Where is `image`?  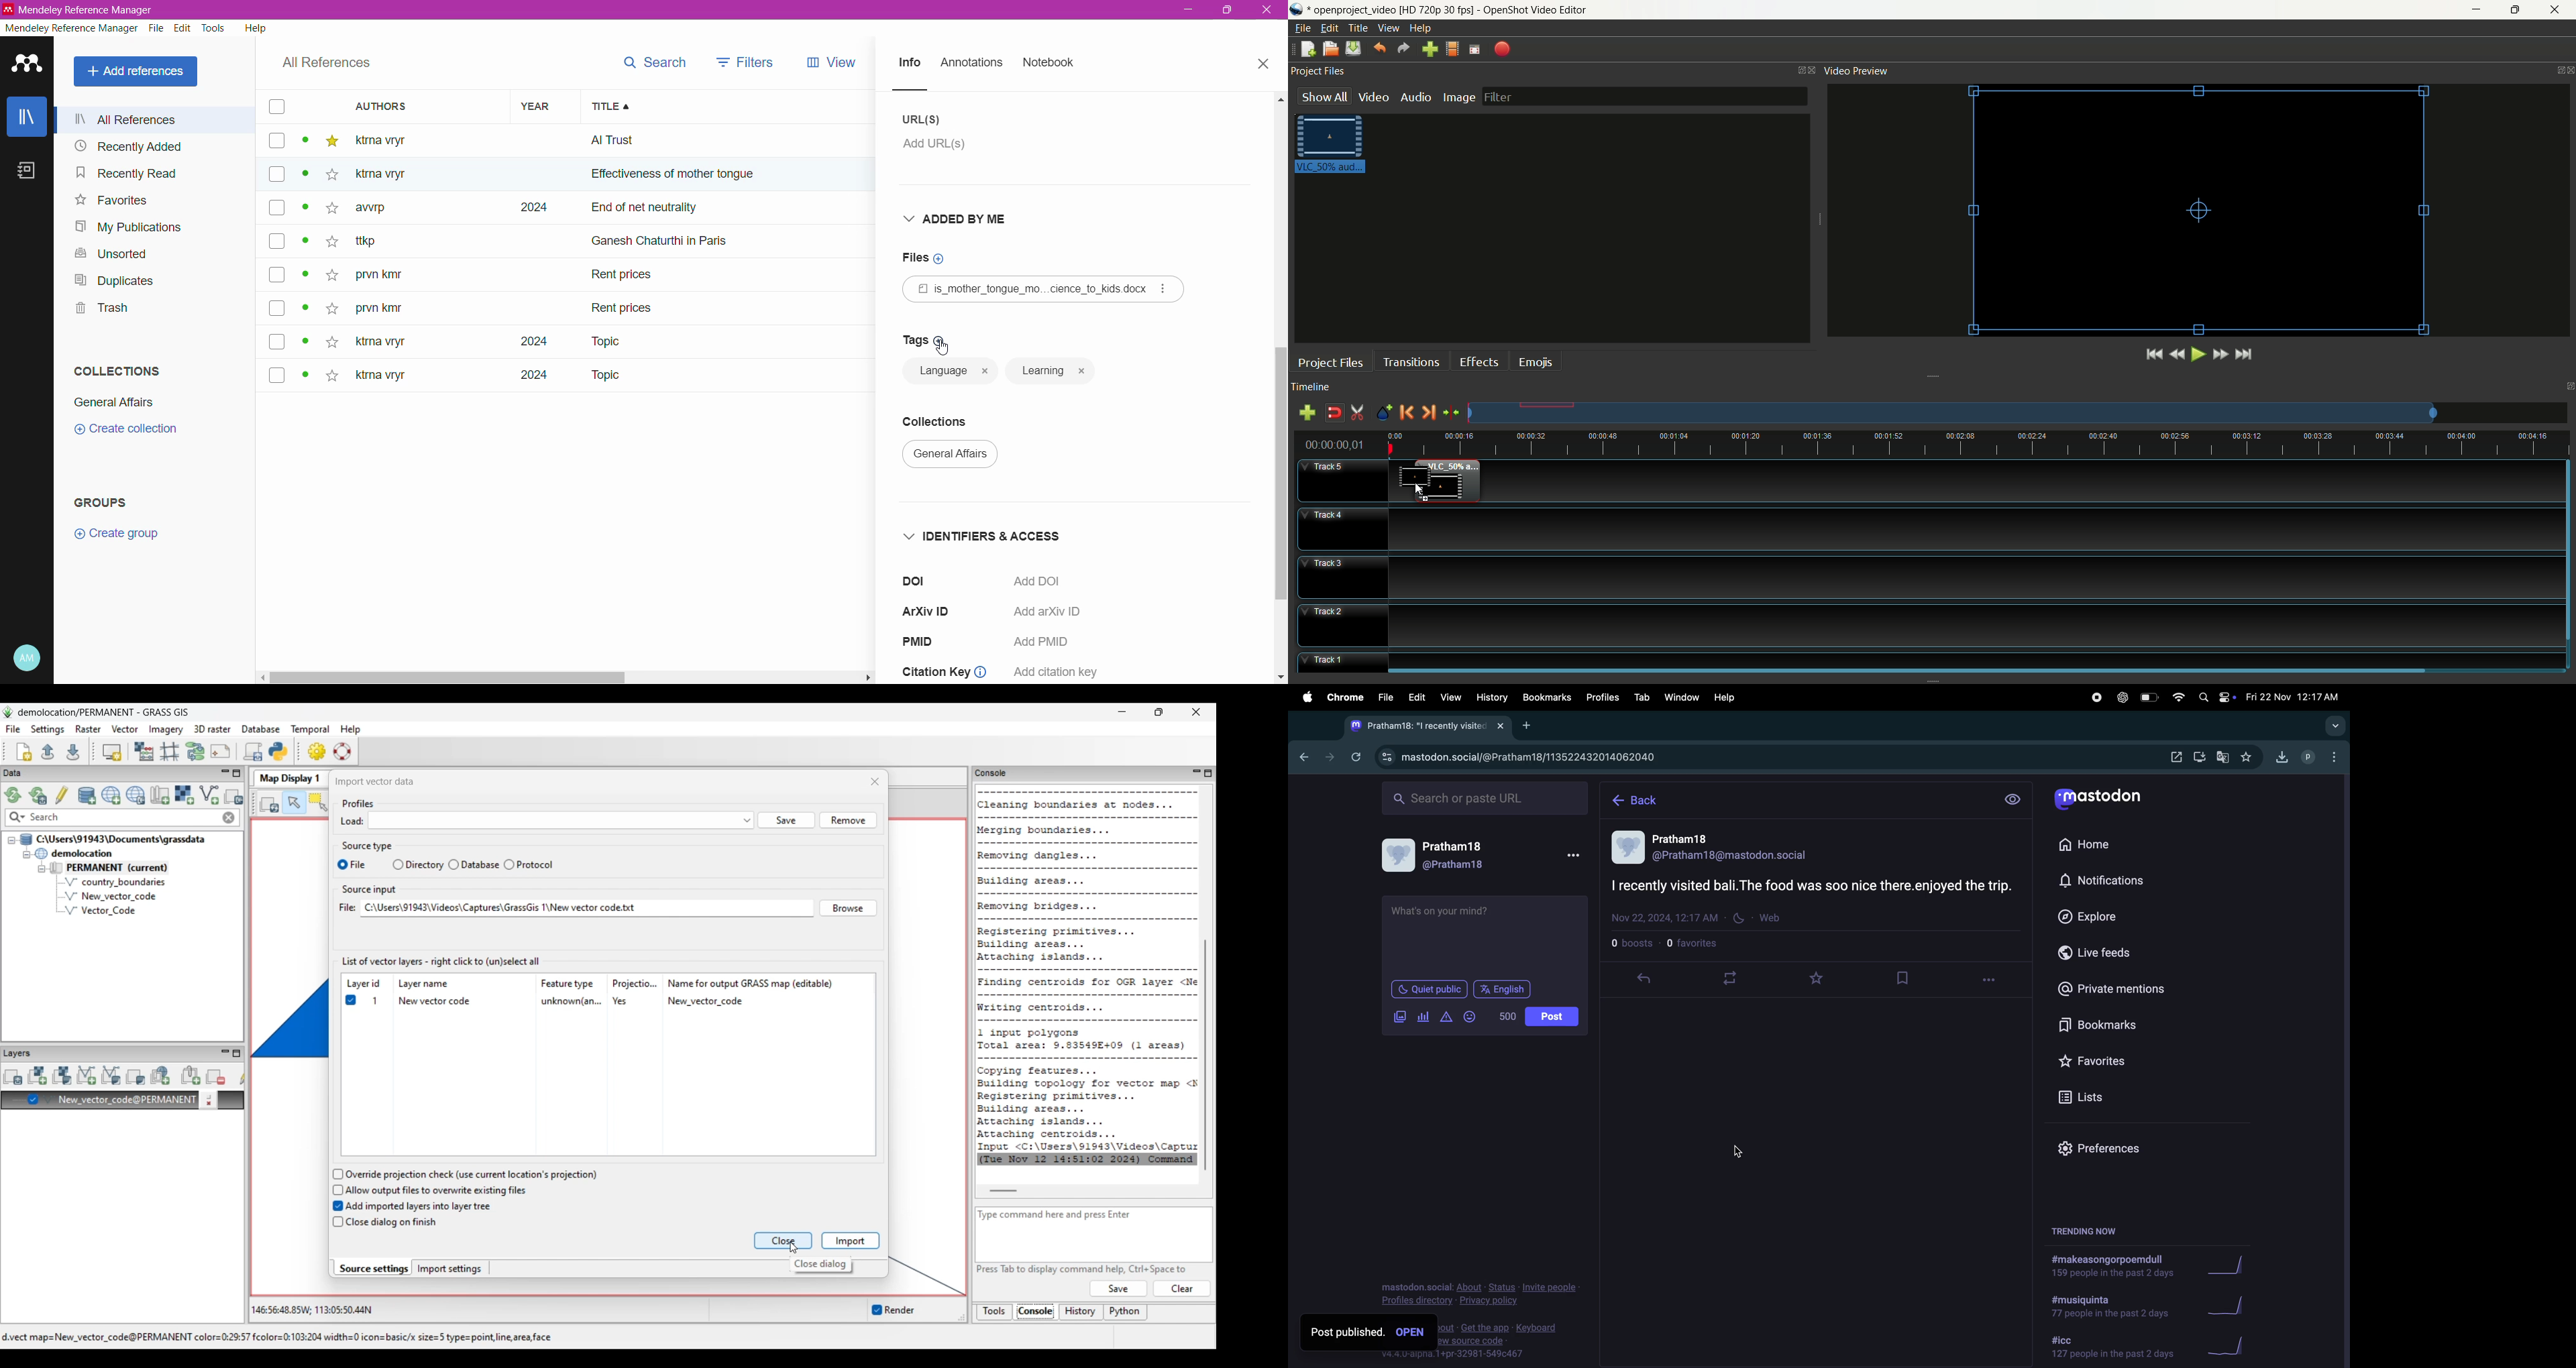
image is located at coordinates (1458, 98).